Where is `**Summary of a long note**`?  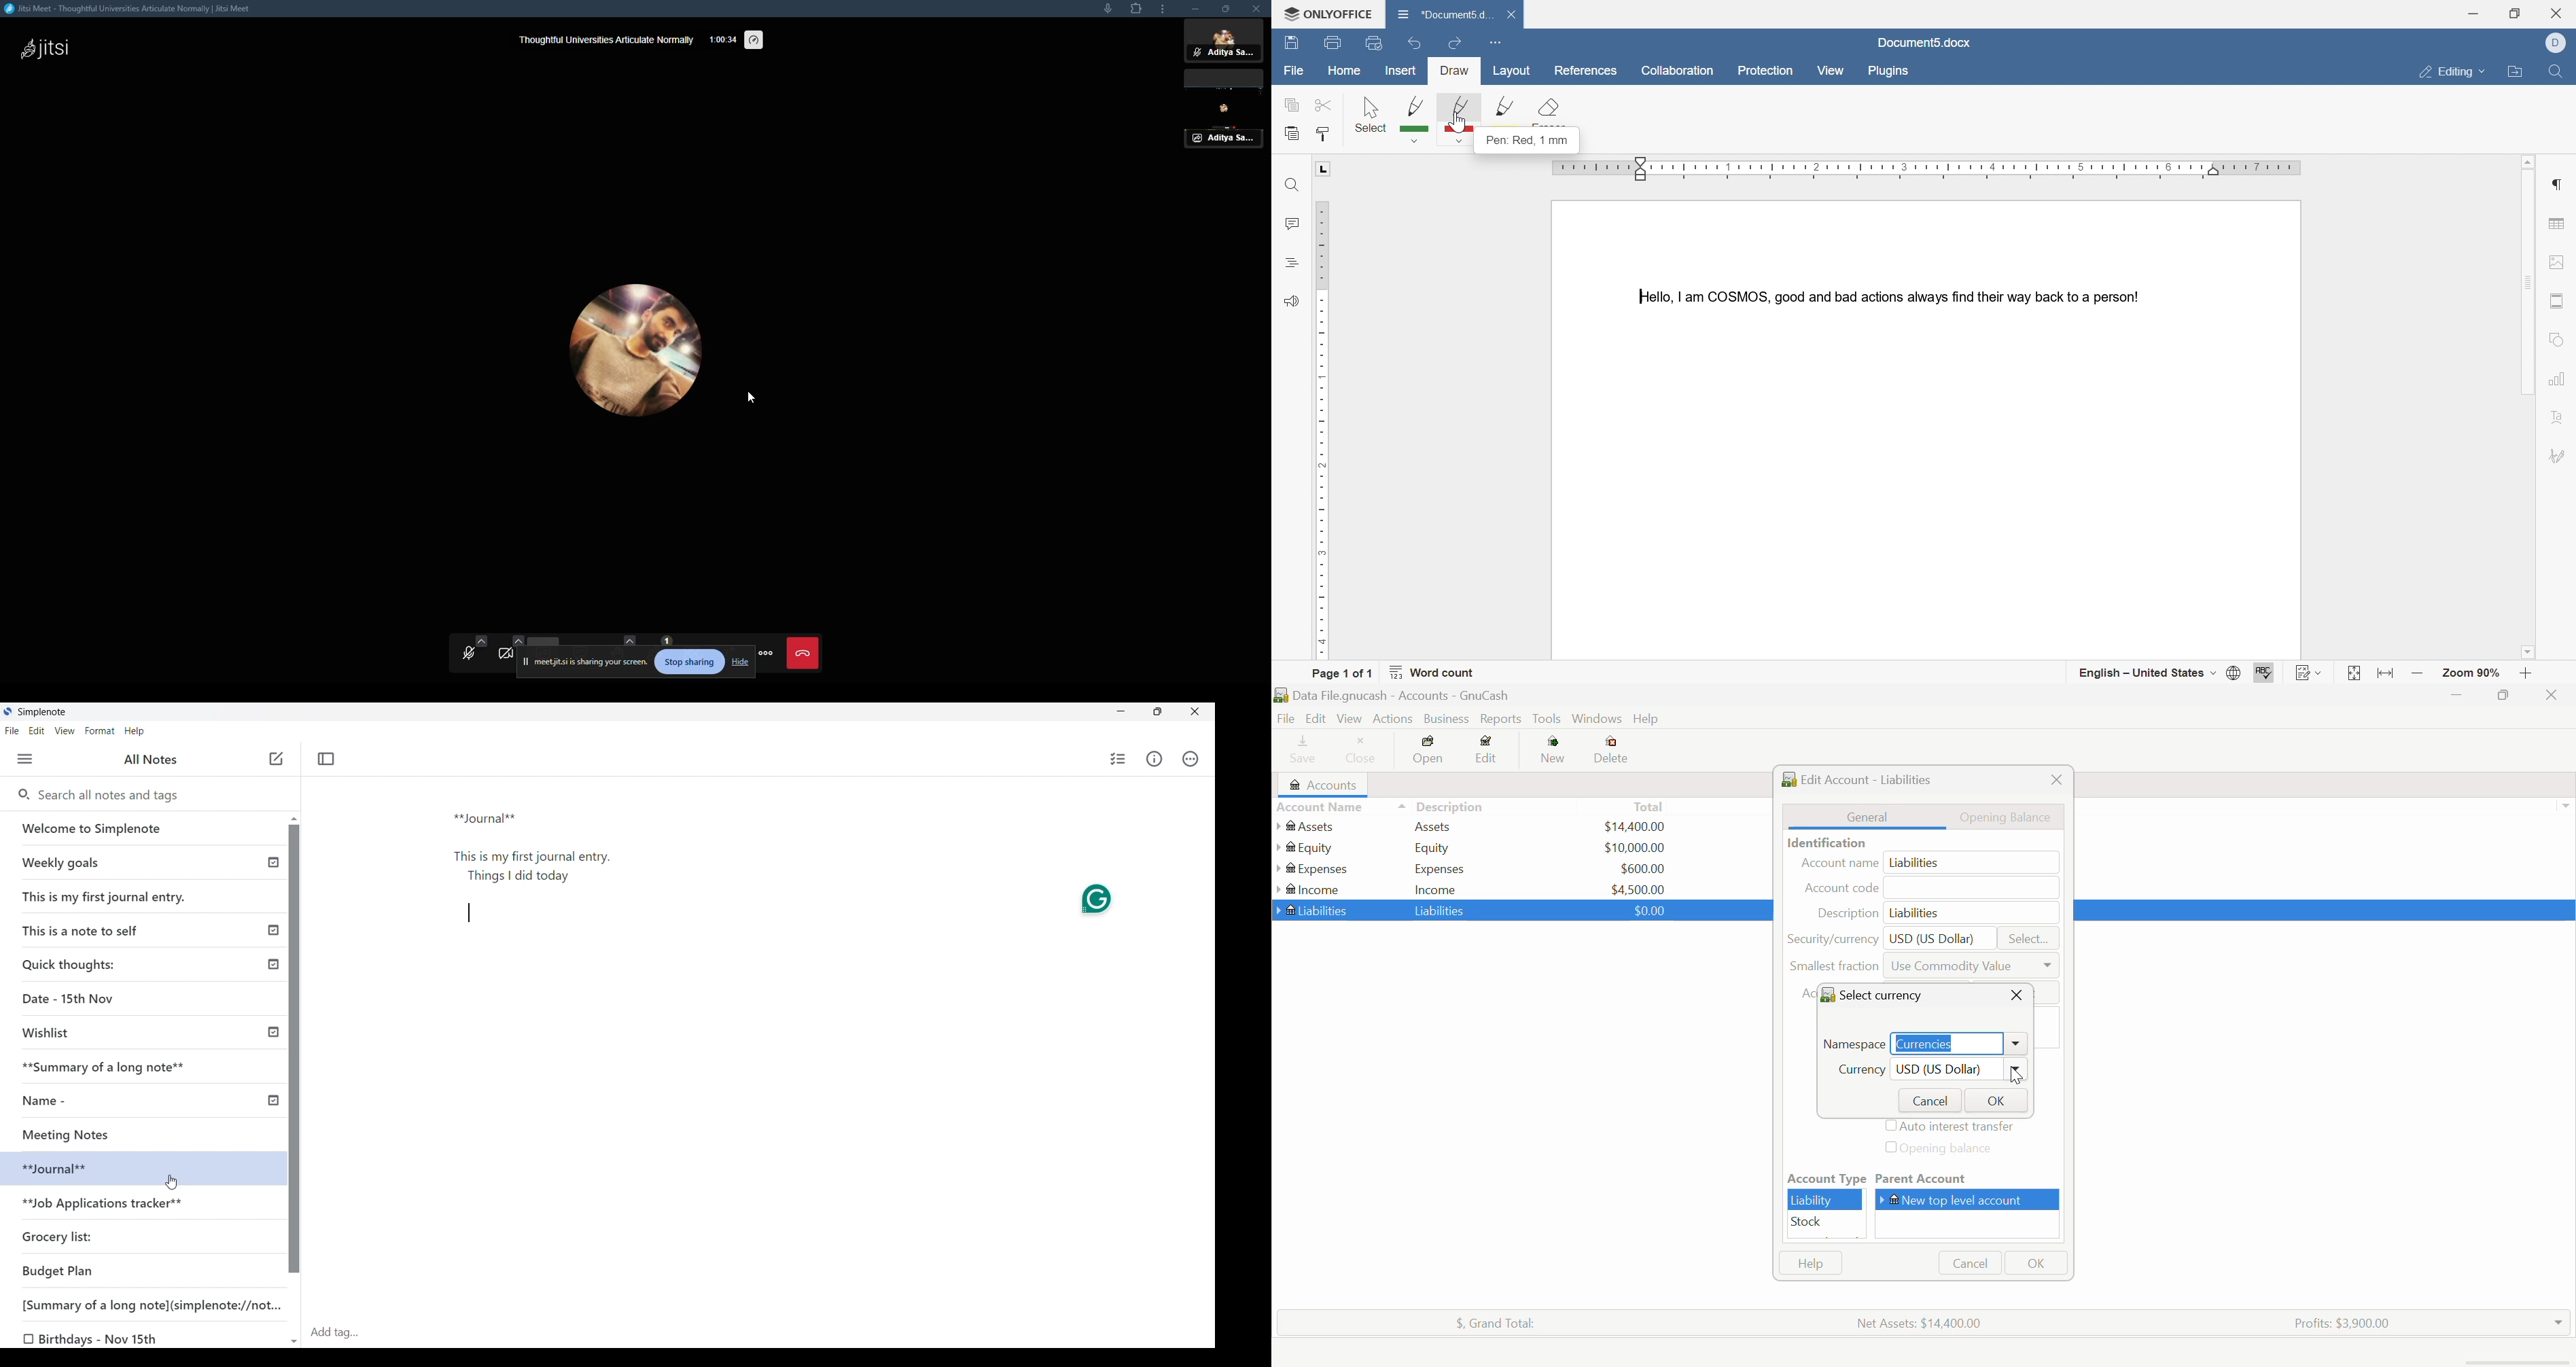 **Summary of a long note** is located at coordinates (112, 1066).